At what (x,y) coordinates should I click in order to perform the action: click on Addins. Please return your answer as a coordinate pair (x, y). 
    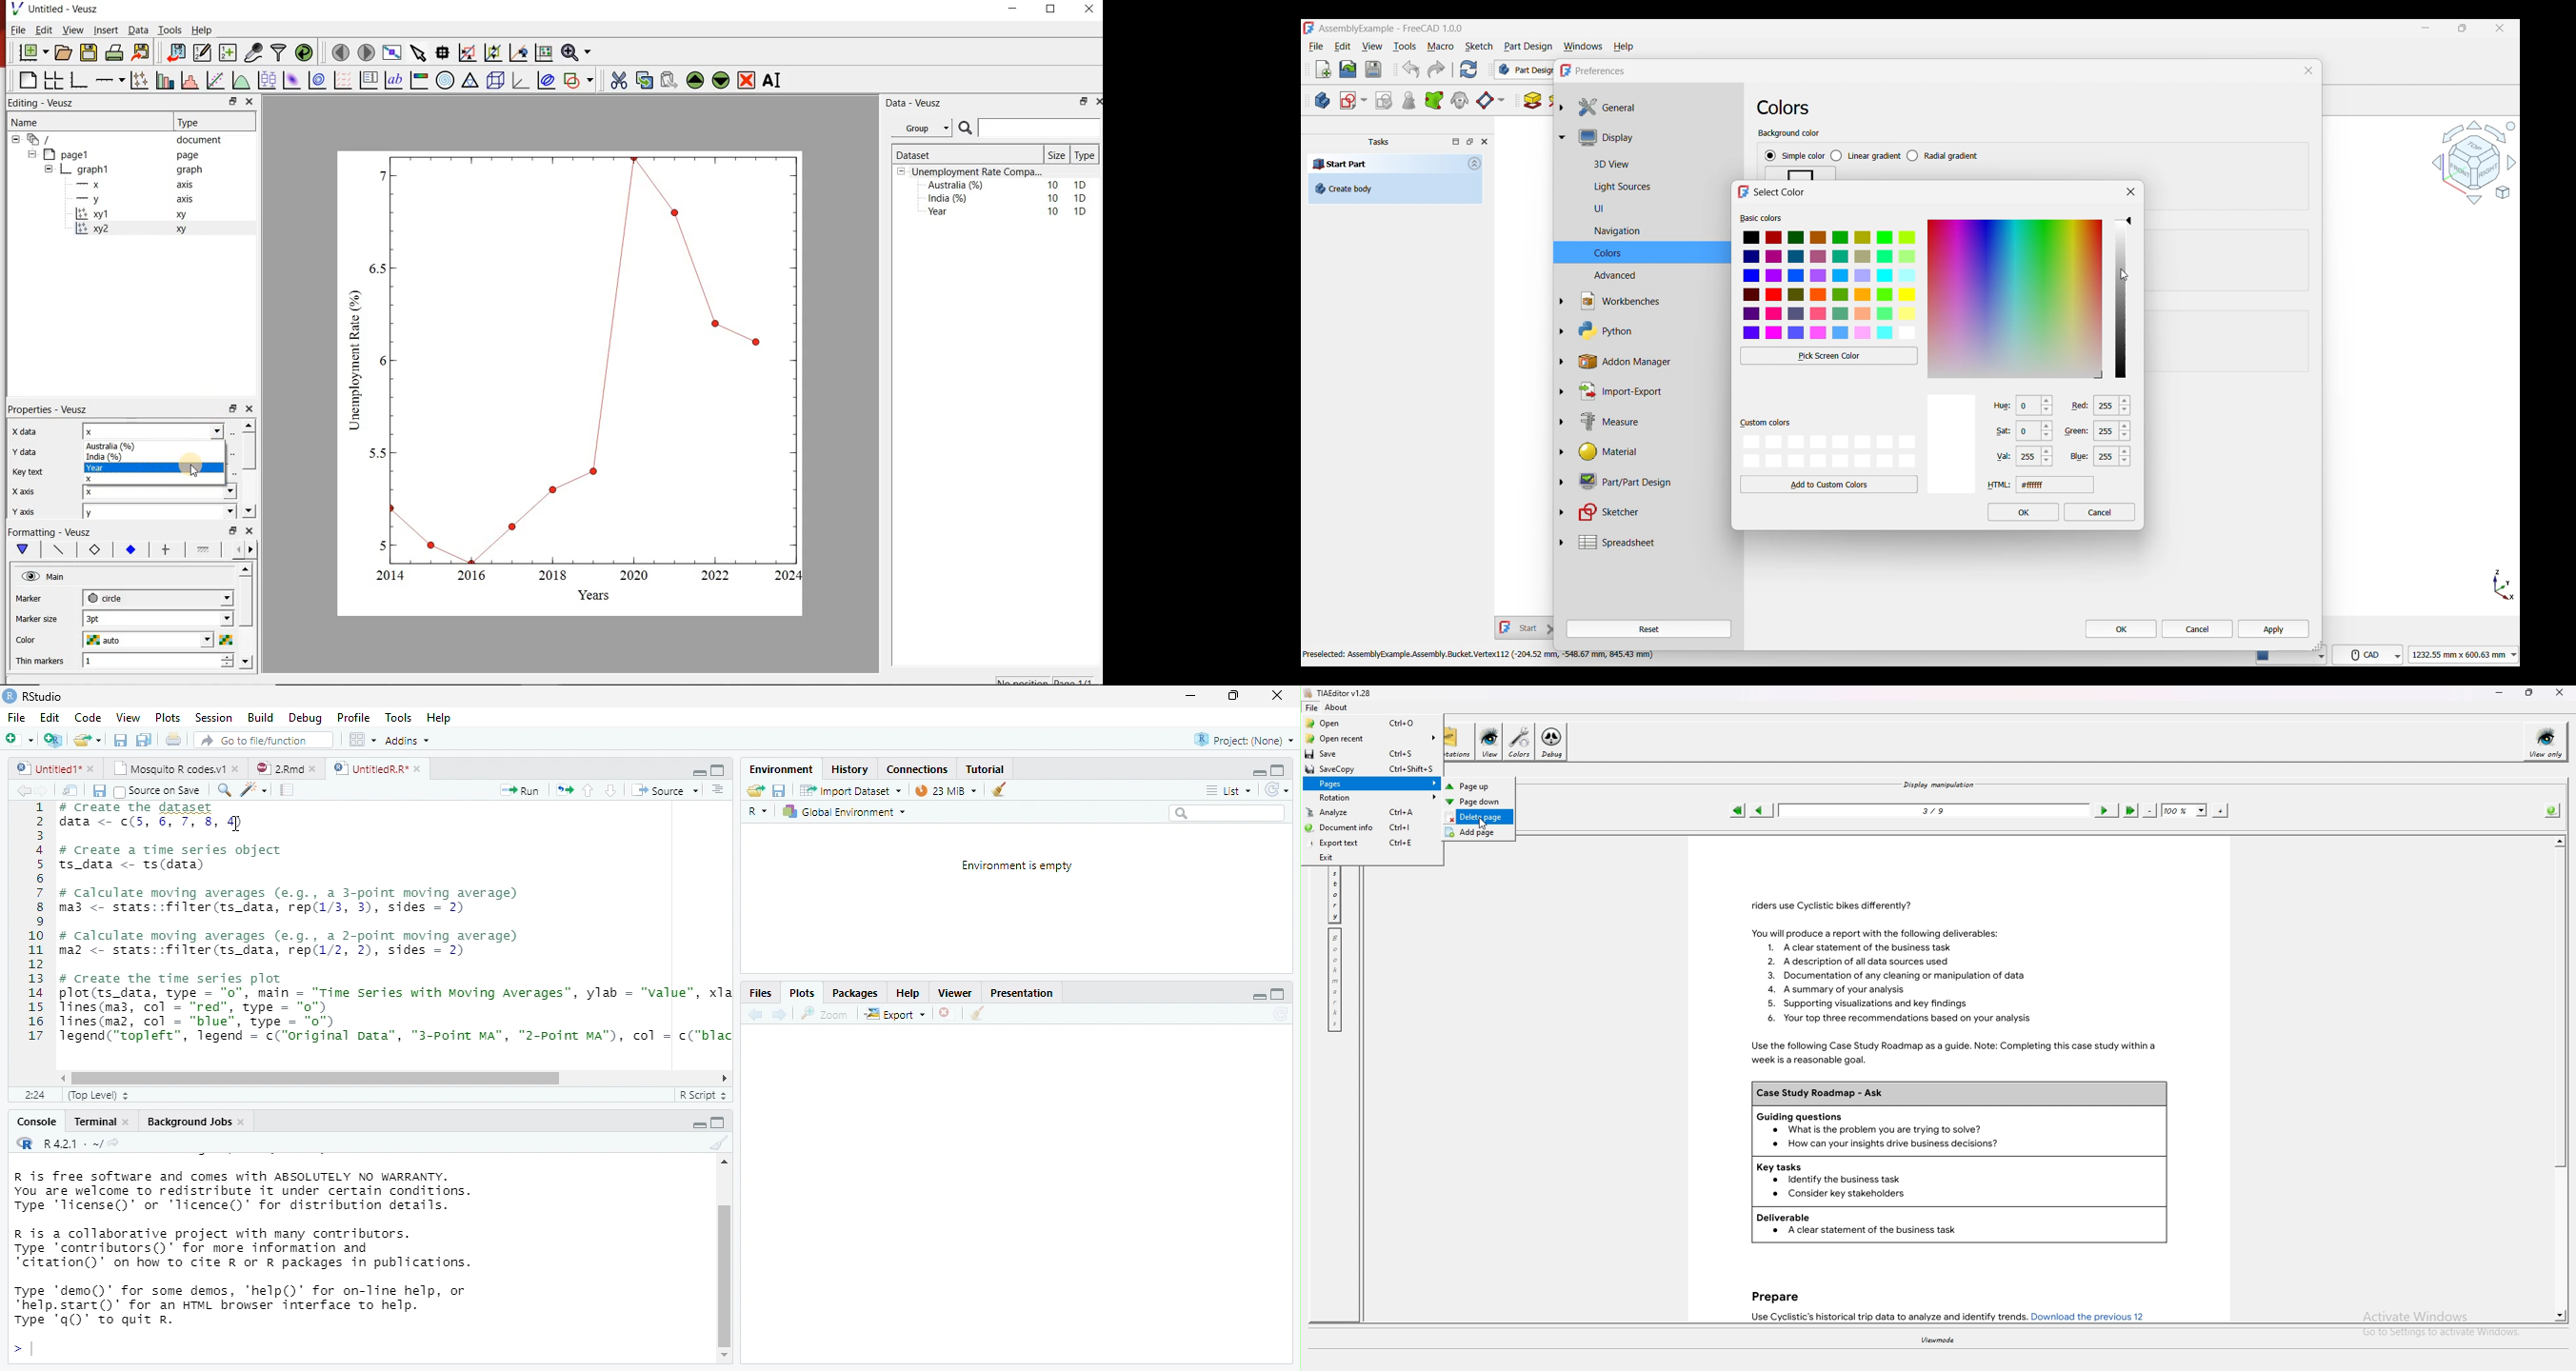
    Looking at the image, I should click on (408, 741).